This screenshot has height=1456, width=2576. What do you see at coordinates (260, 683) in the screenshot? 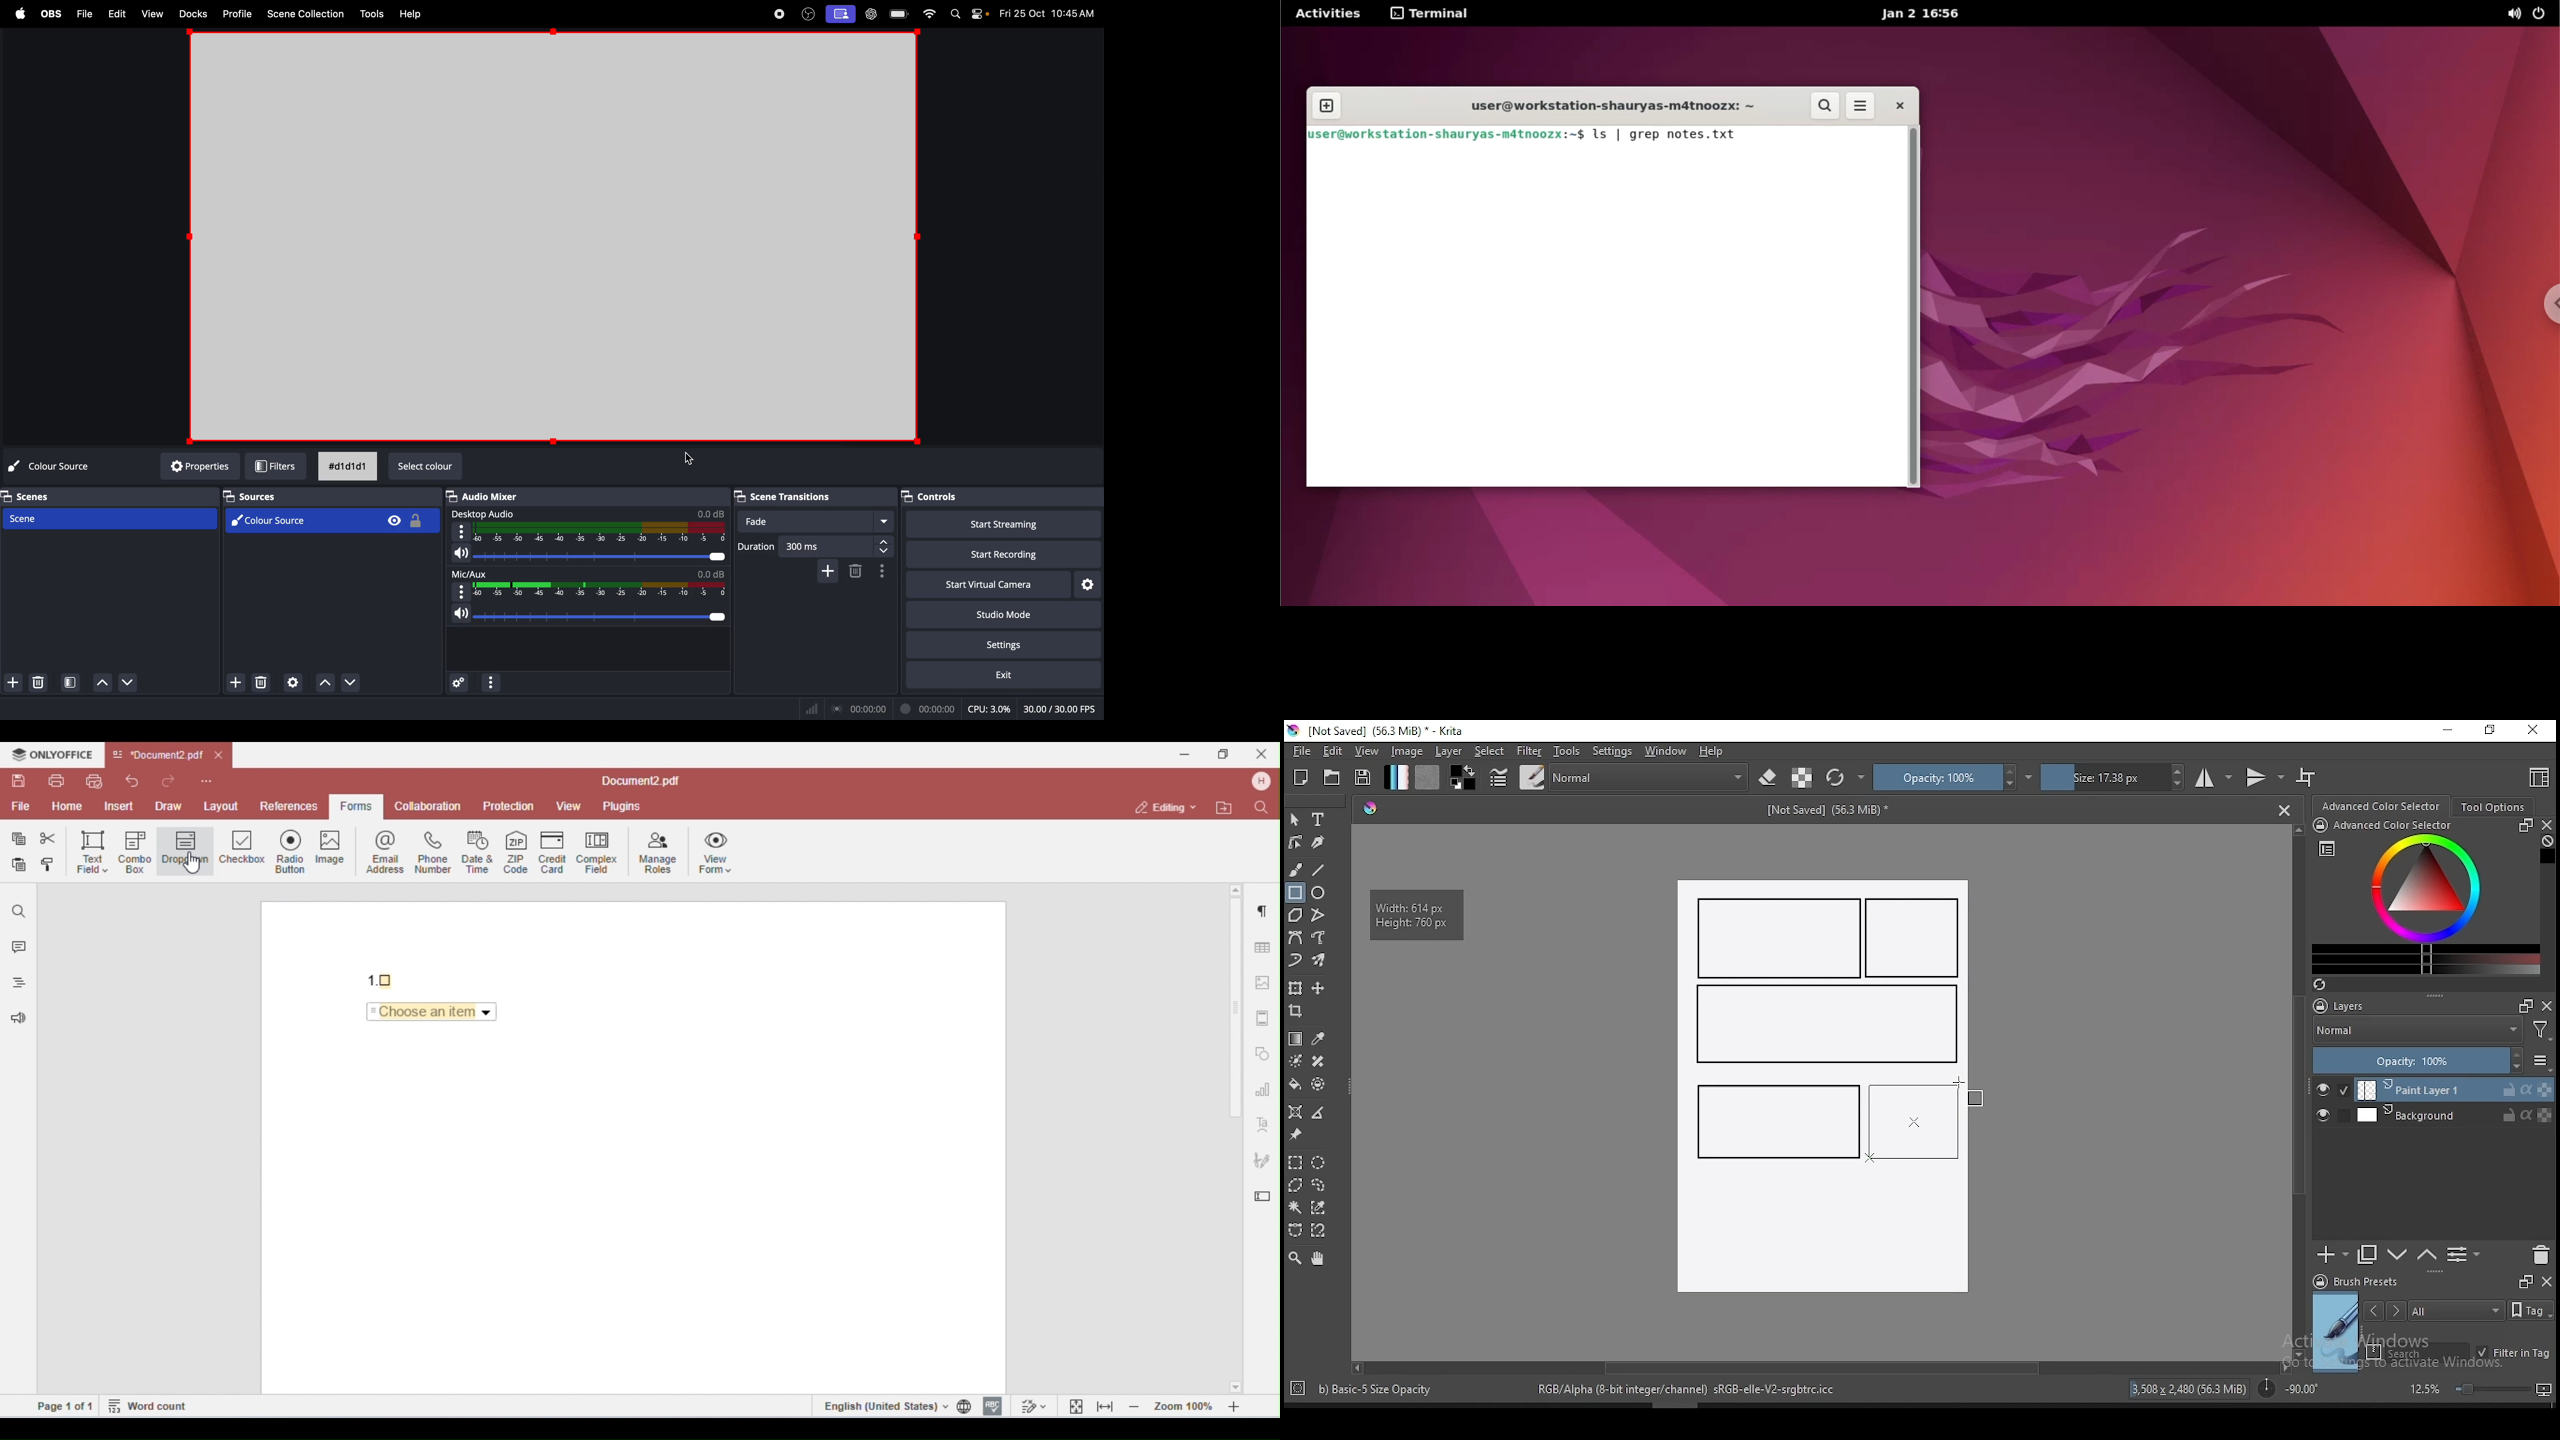
I see `delete` at bounding box center [260, 683].